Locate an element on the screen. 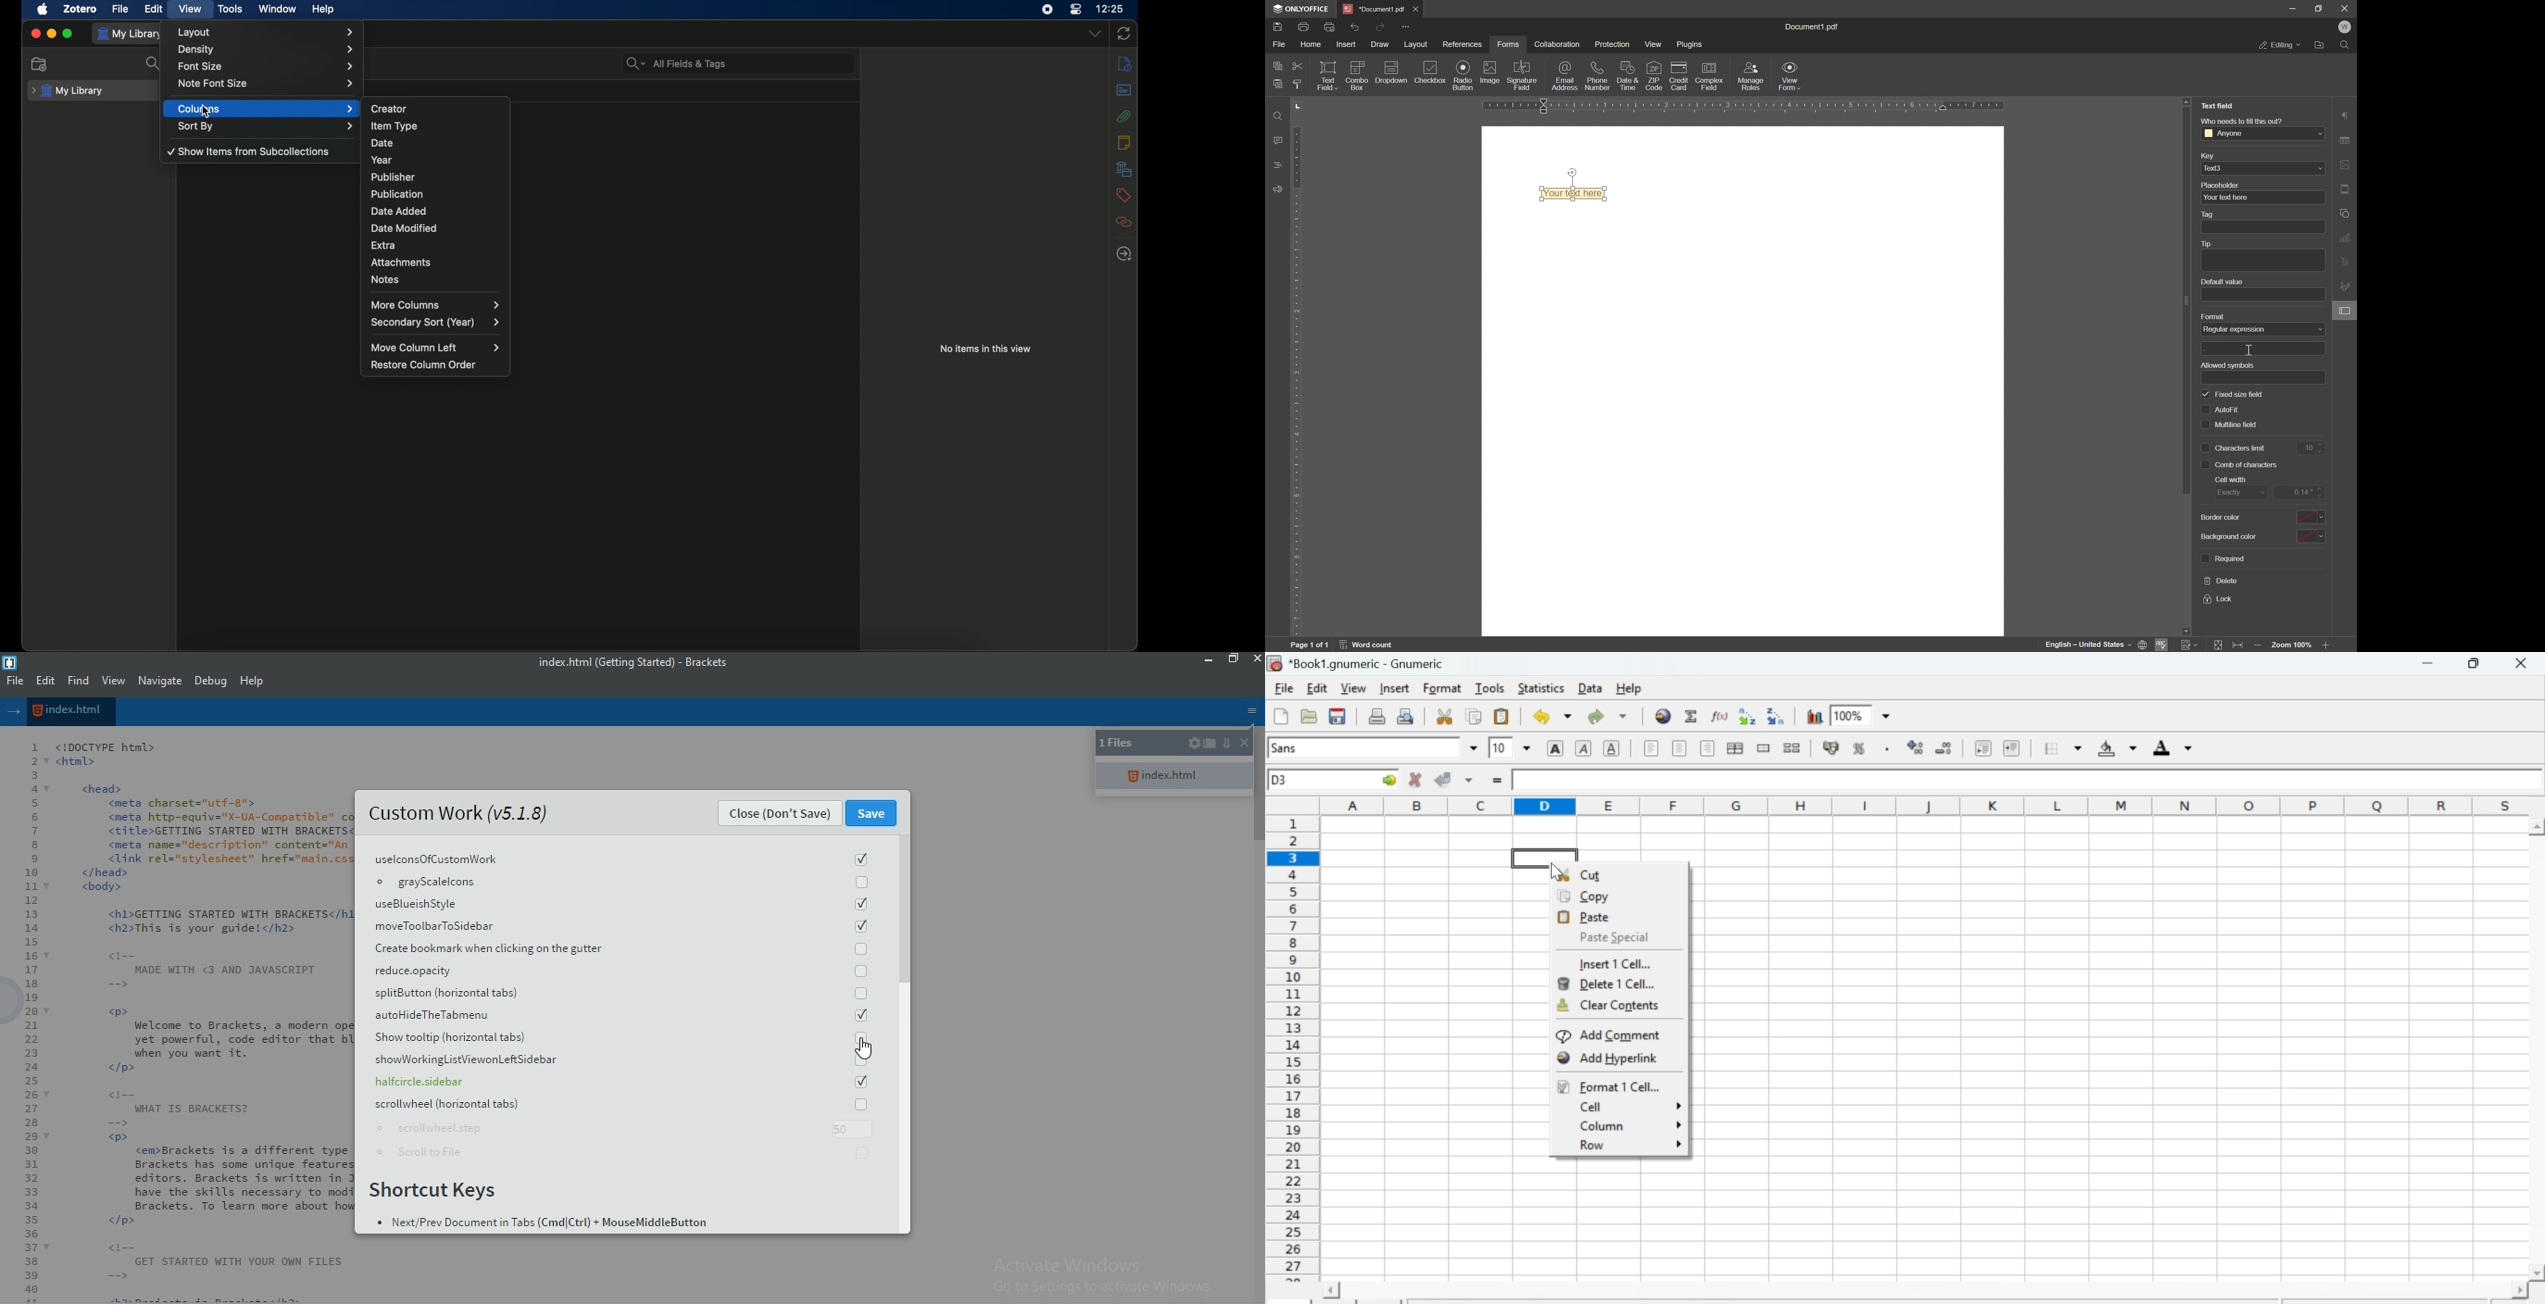  open folder is located at coordinates (1211, 743).